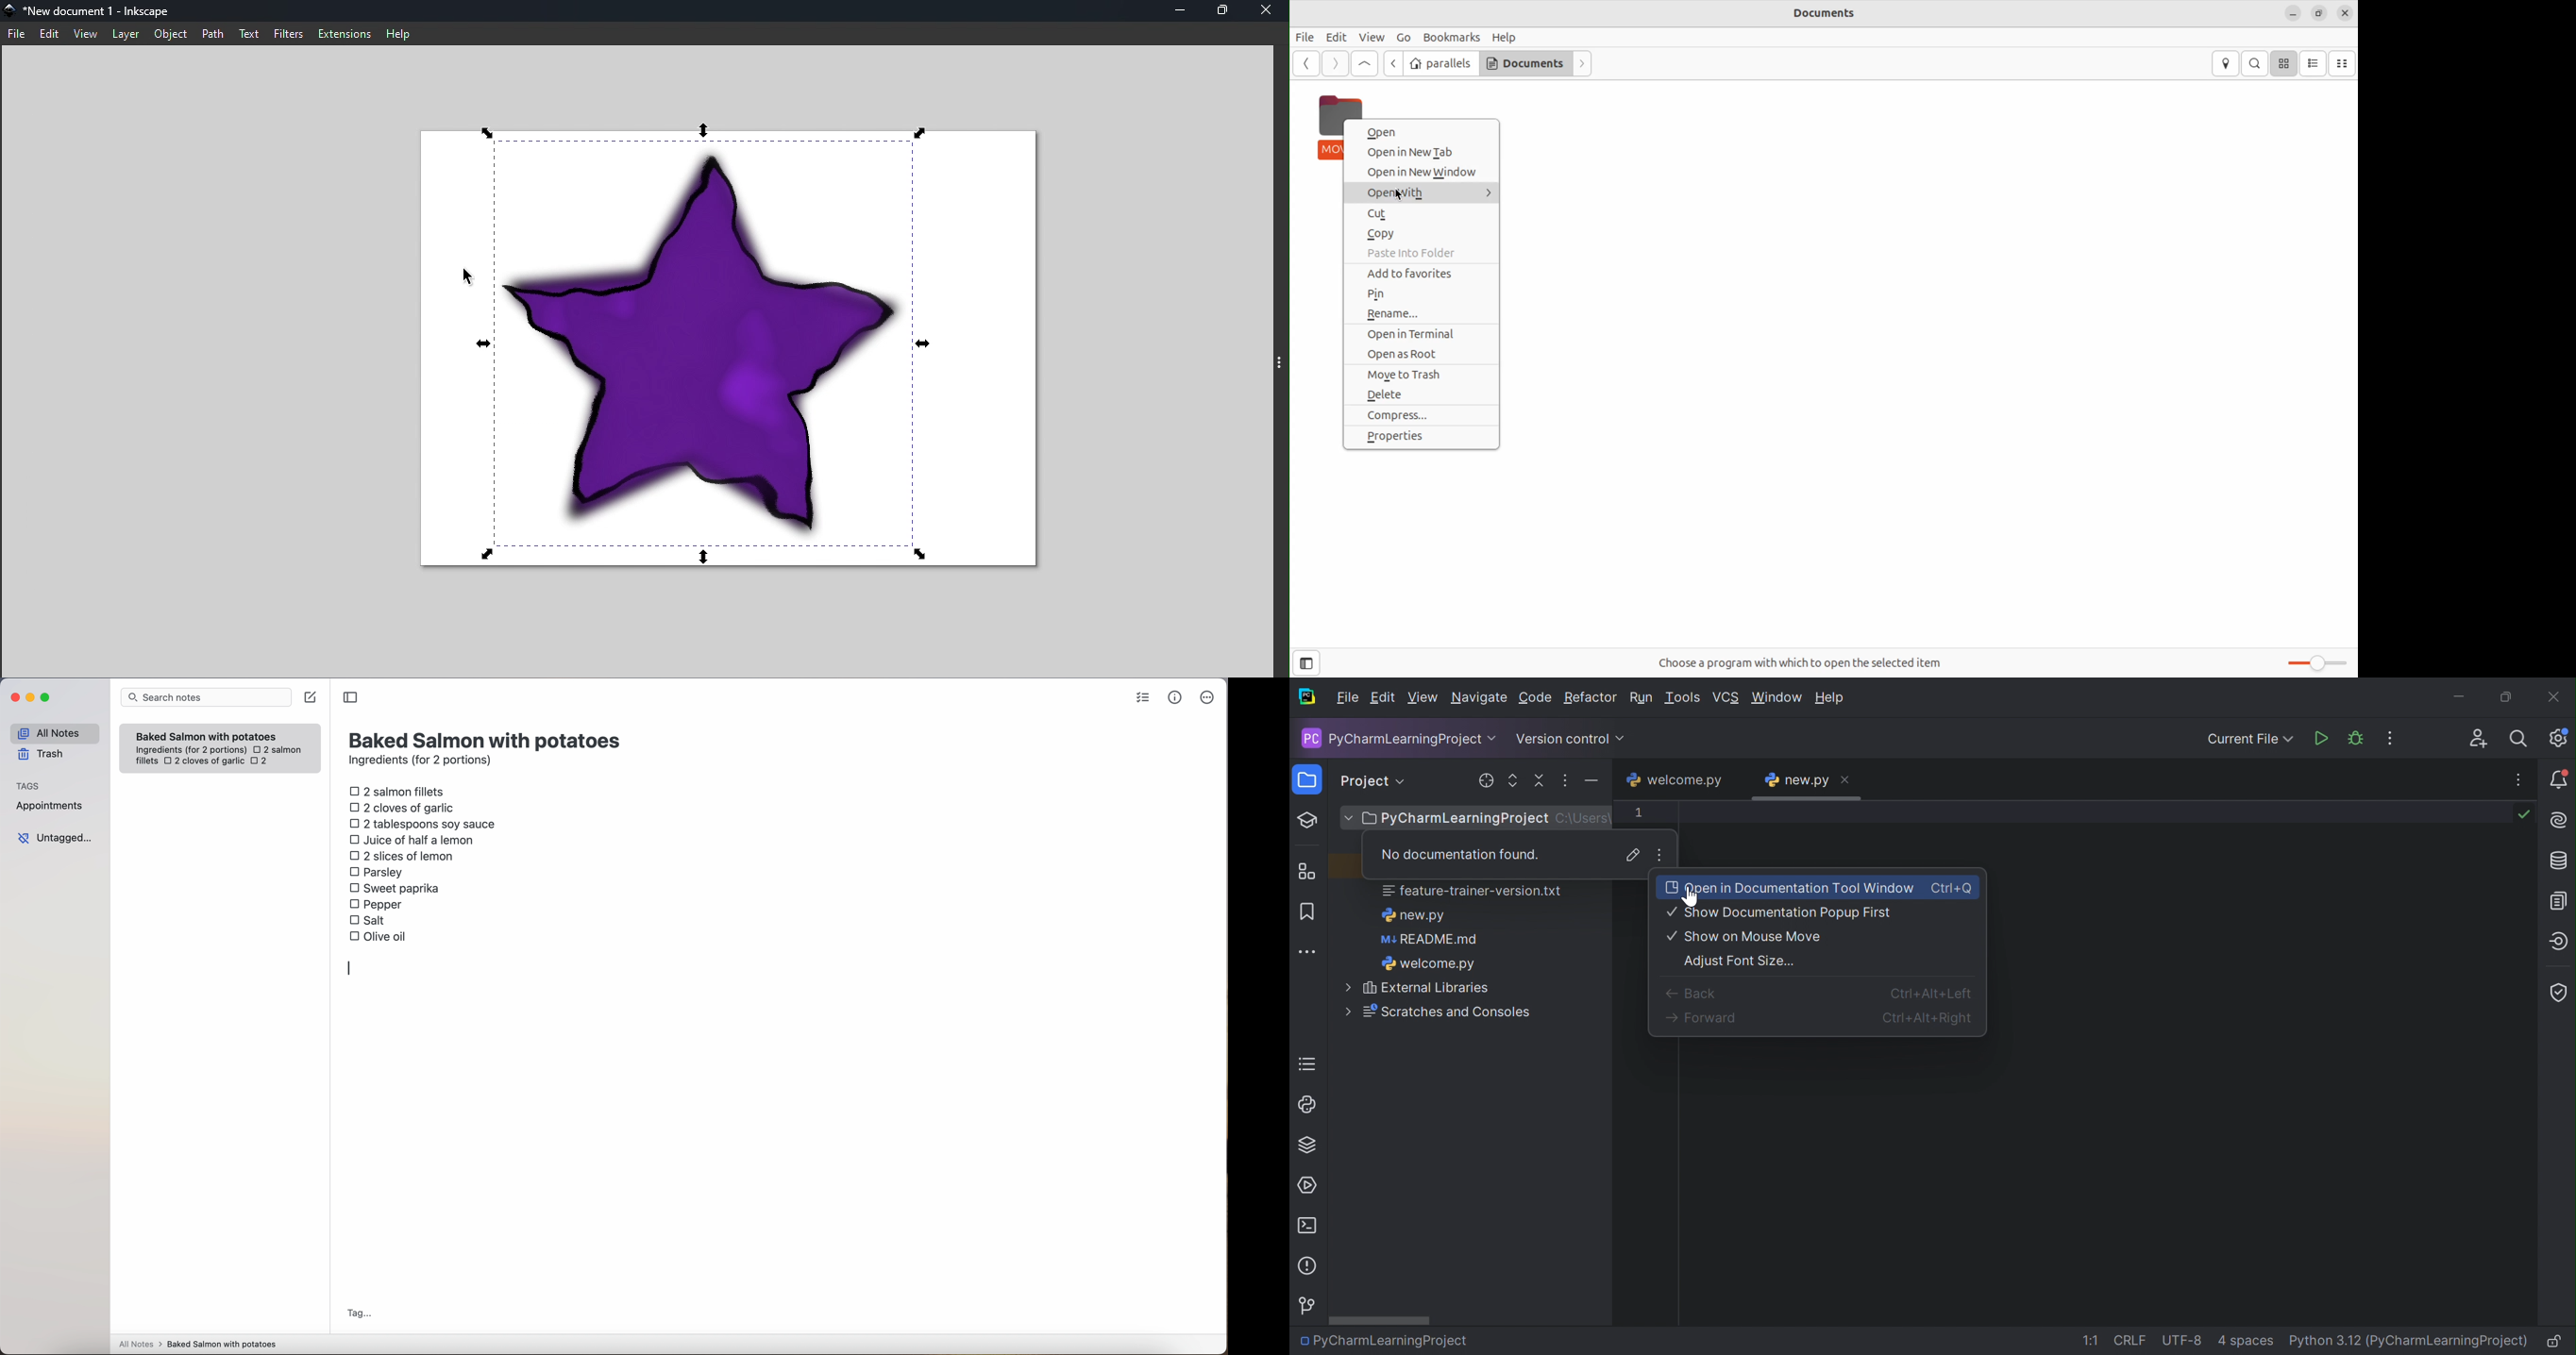 This screenshot has width=2576, height=1372. Describe the element at coordinates (729, 349) in the screenshot. I see `Canvas` at that location.